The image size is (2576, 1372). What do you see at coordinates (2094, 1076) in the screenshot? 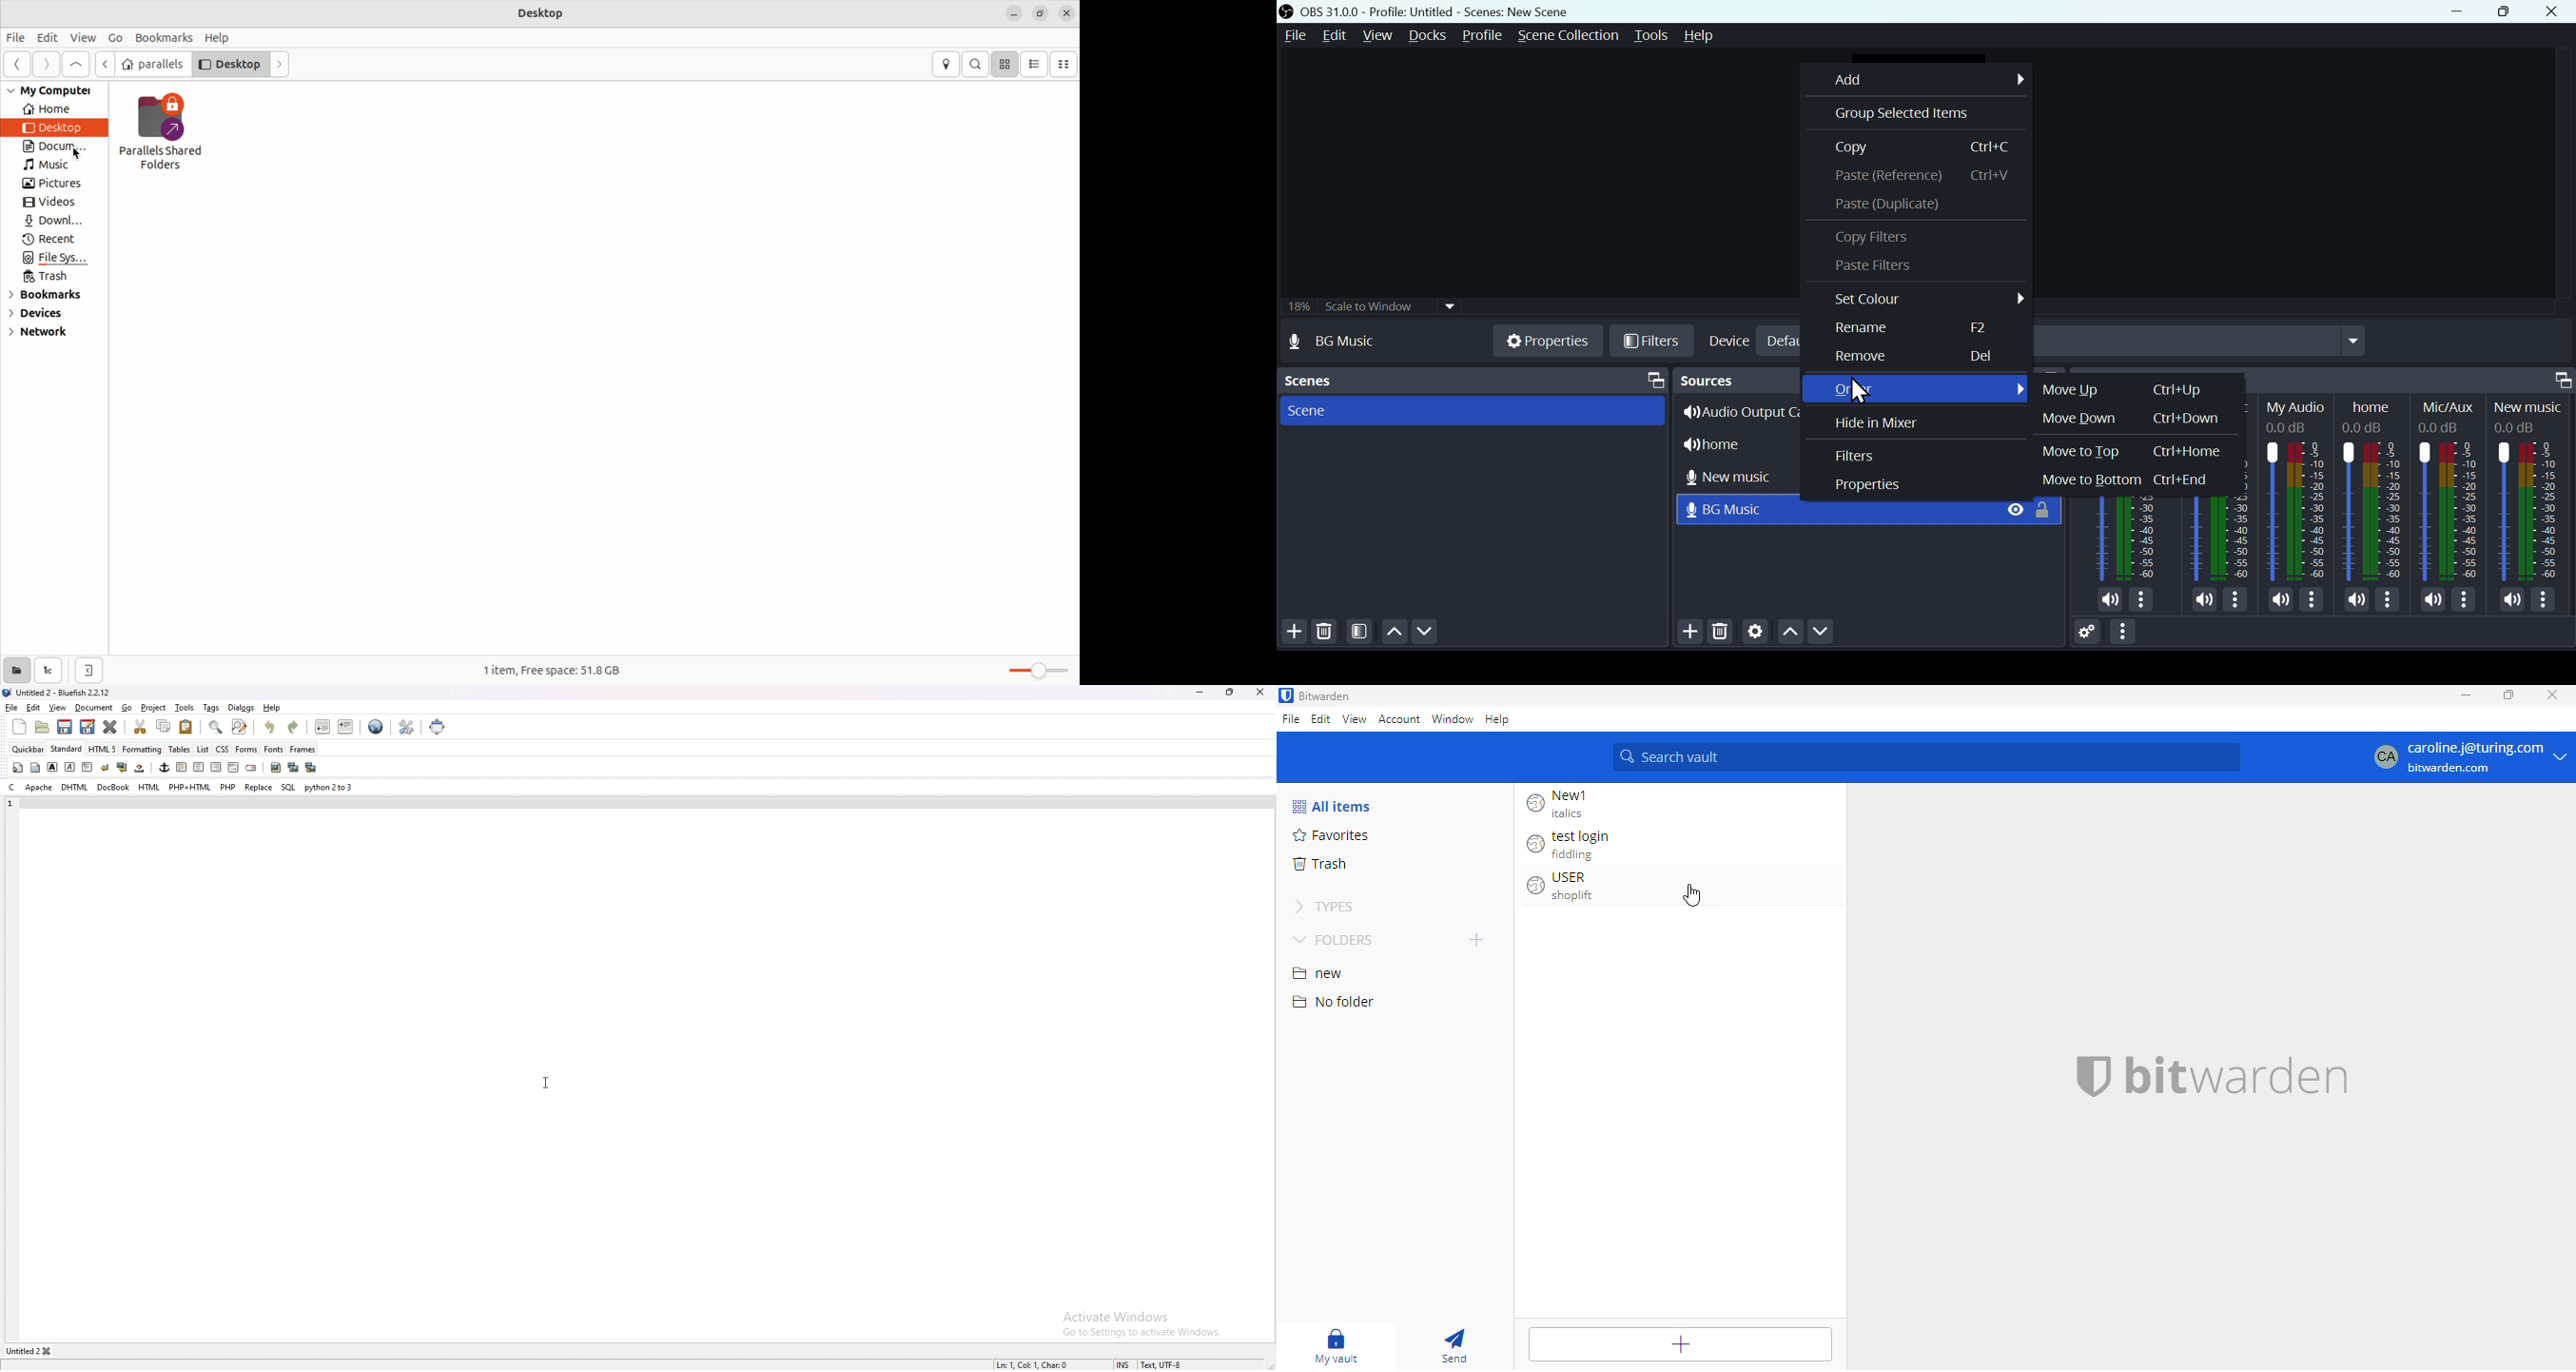
I see `logo` at bounding box center [2094, 1076].